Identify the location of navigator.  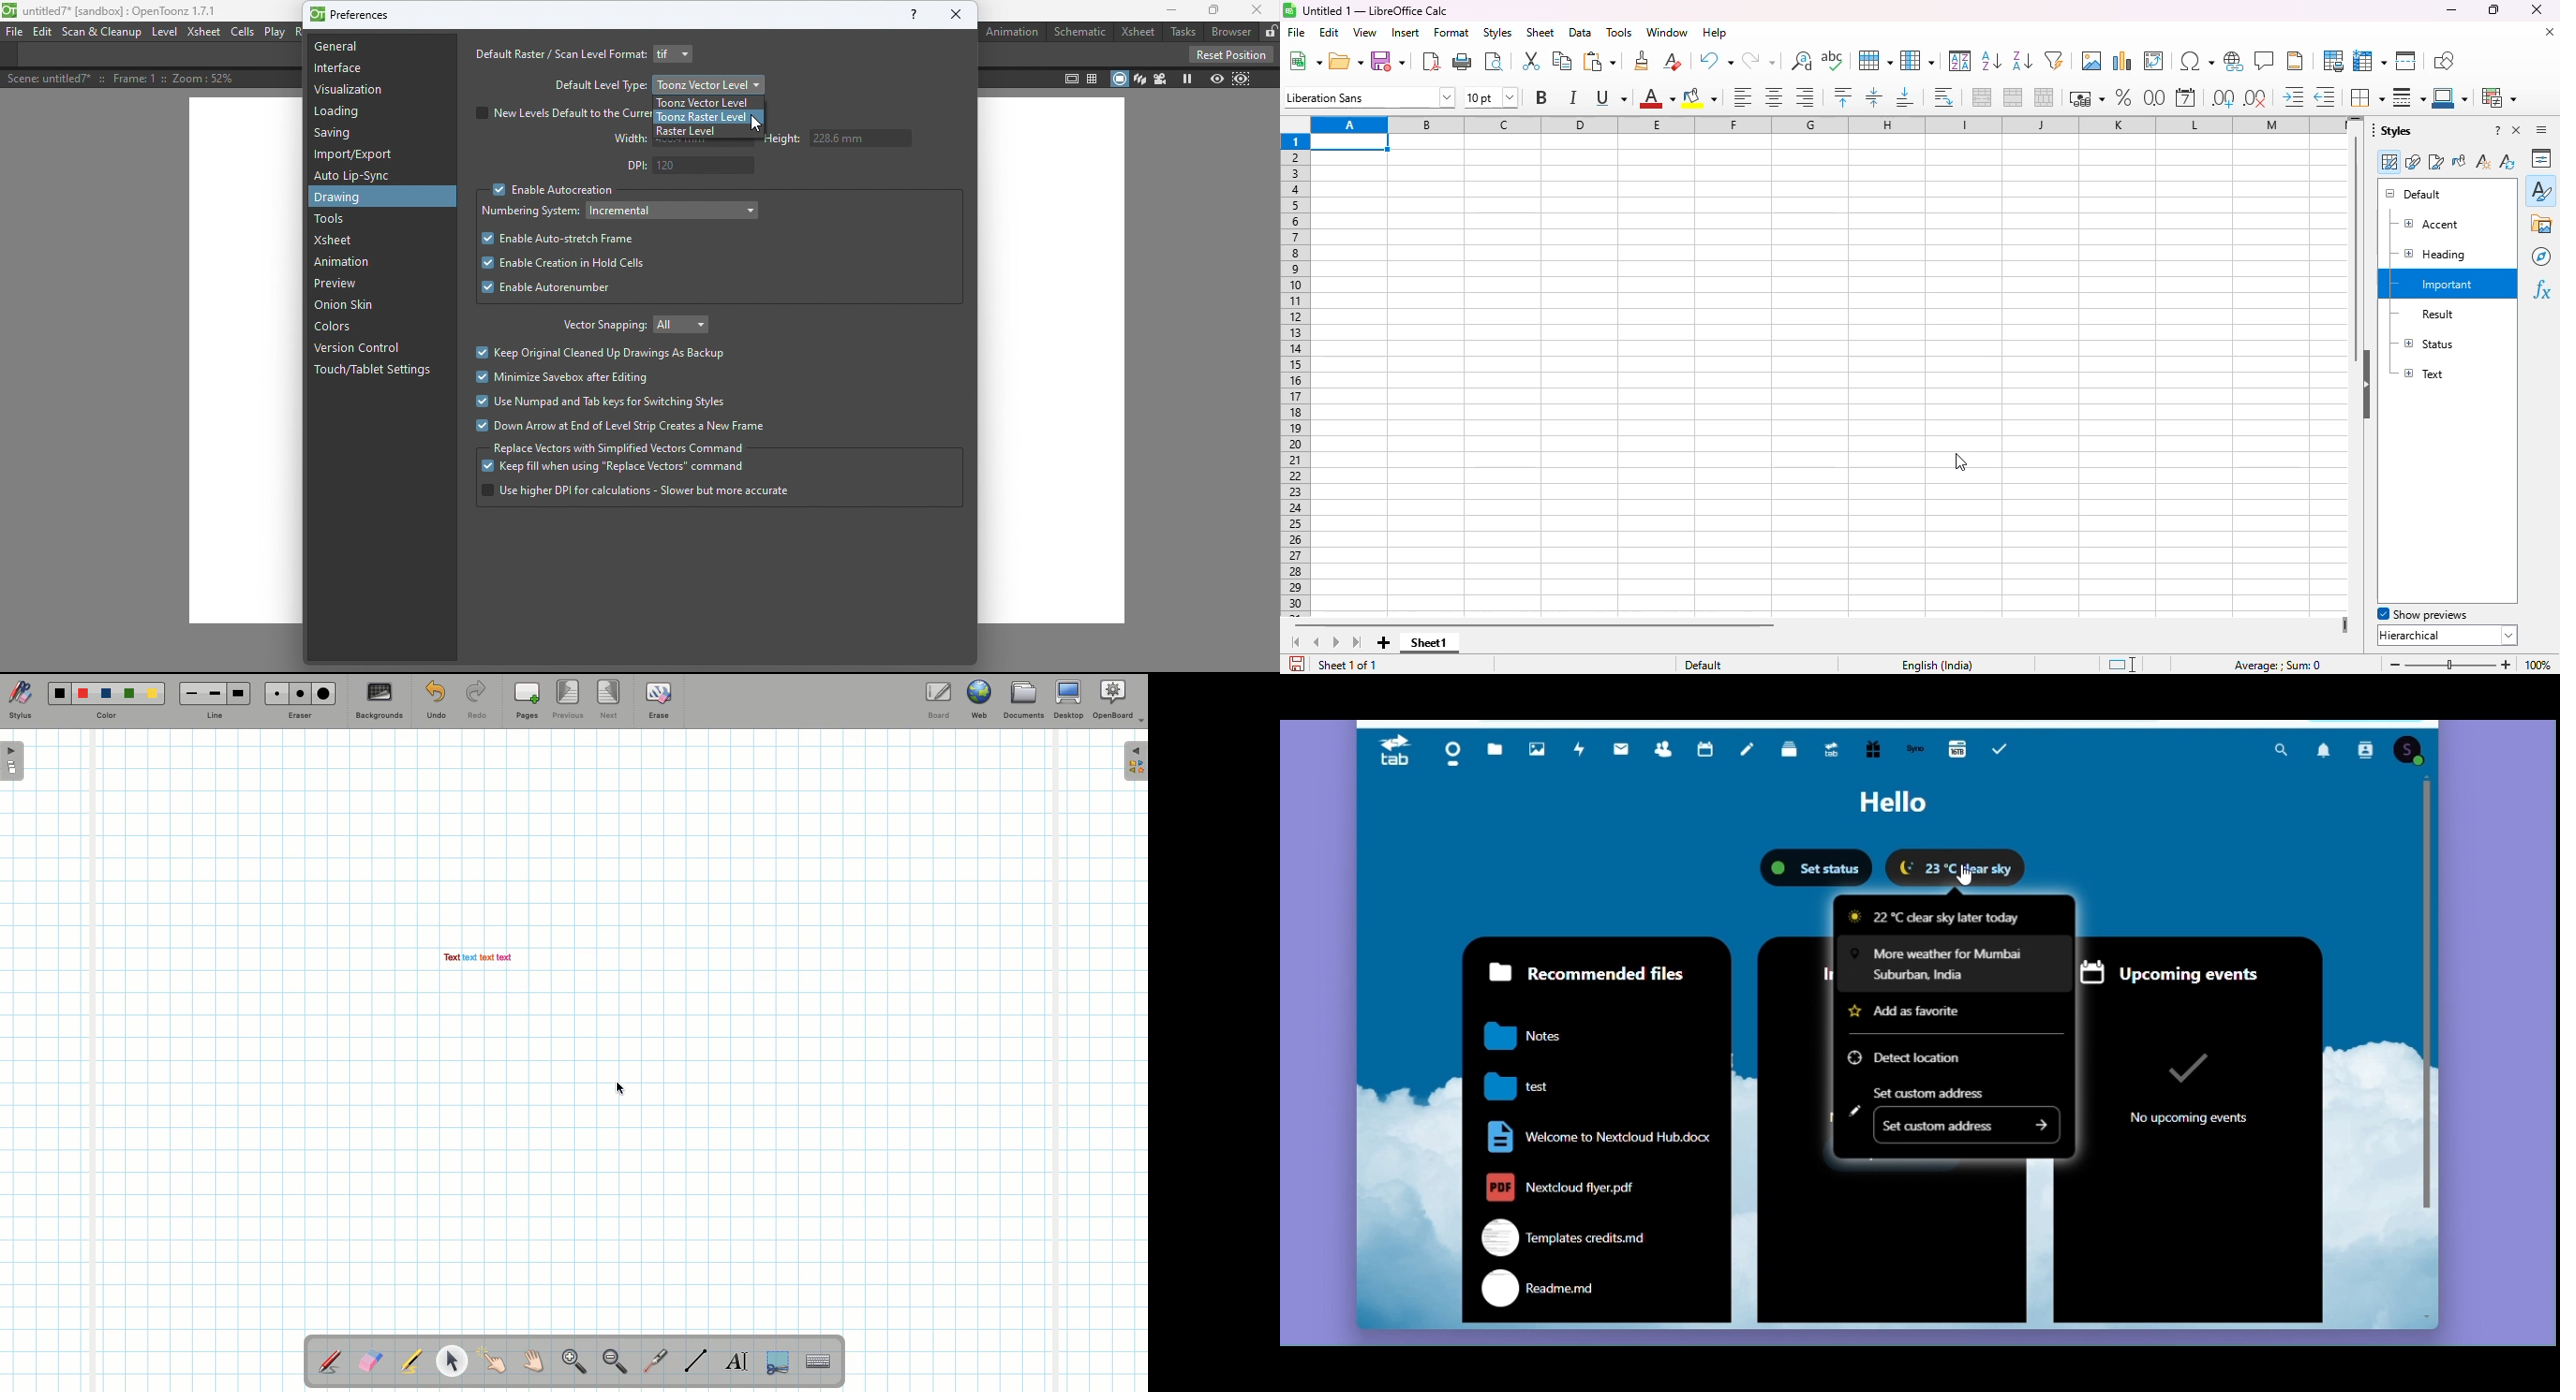
(2541, 257).